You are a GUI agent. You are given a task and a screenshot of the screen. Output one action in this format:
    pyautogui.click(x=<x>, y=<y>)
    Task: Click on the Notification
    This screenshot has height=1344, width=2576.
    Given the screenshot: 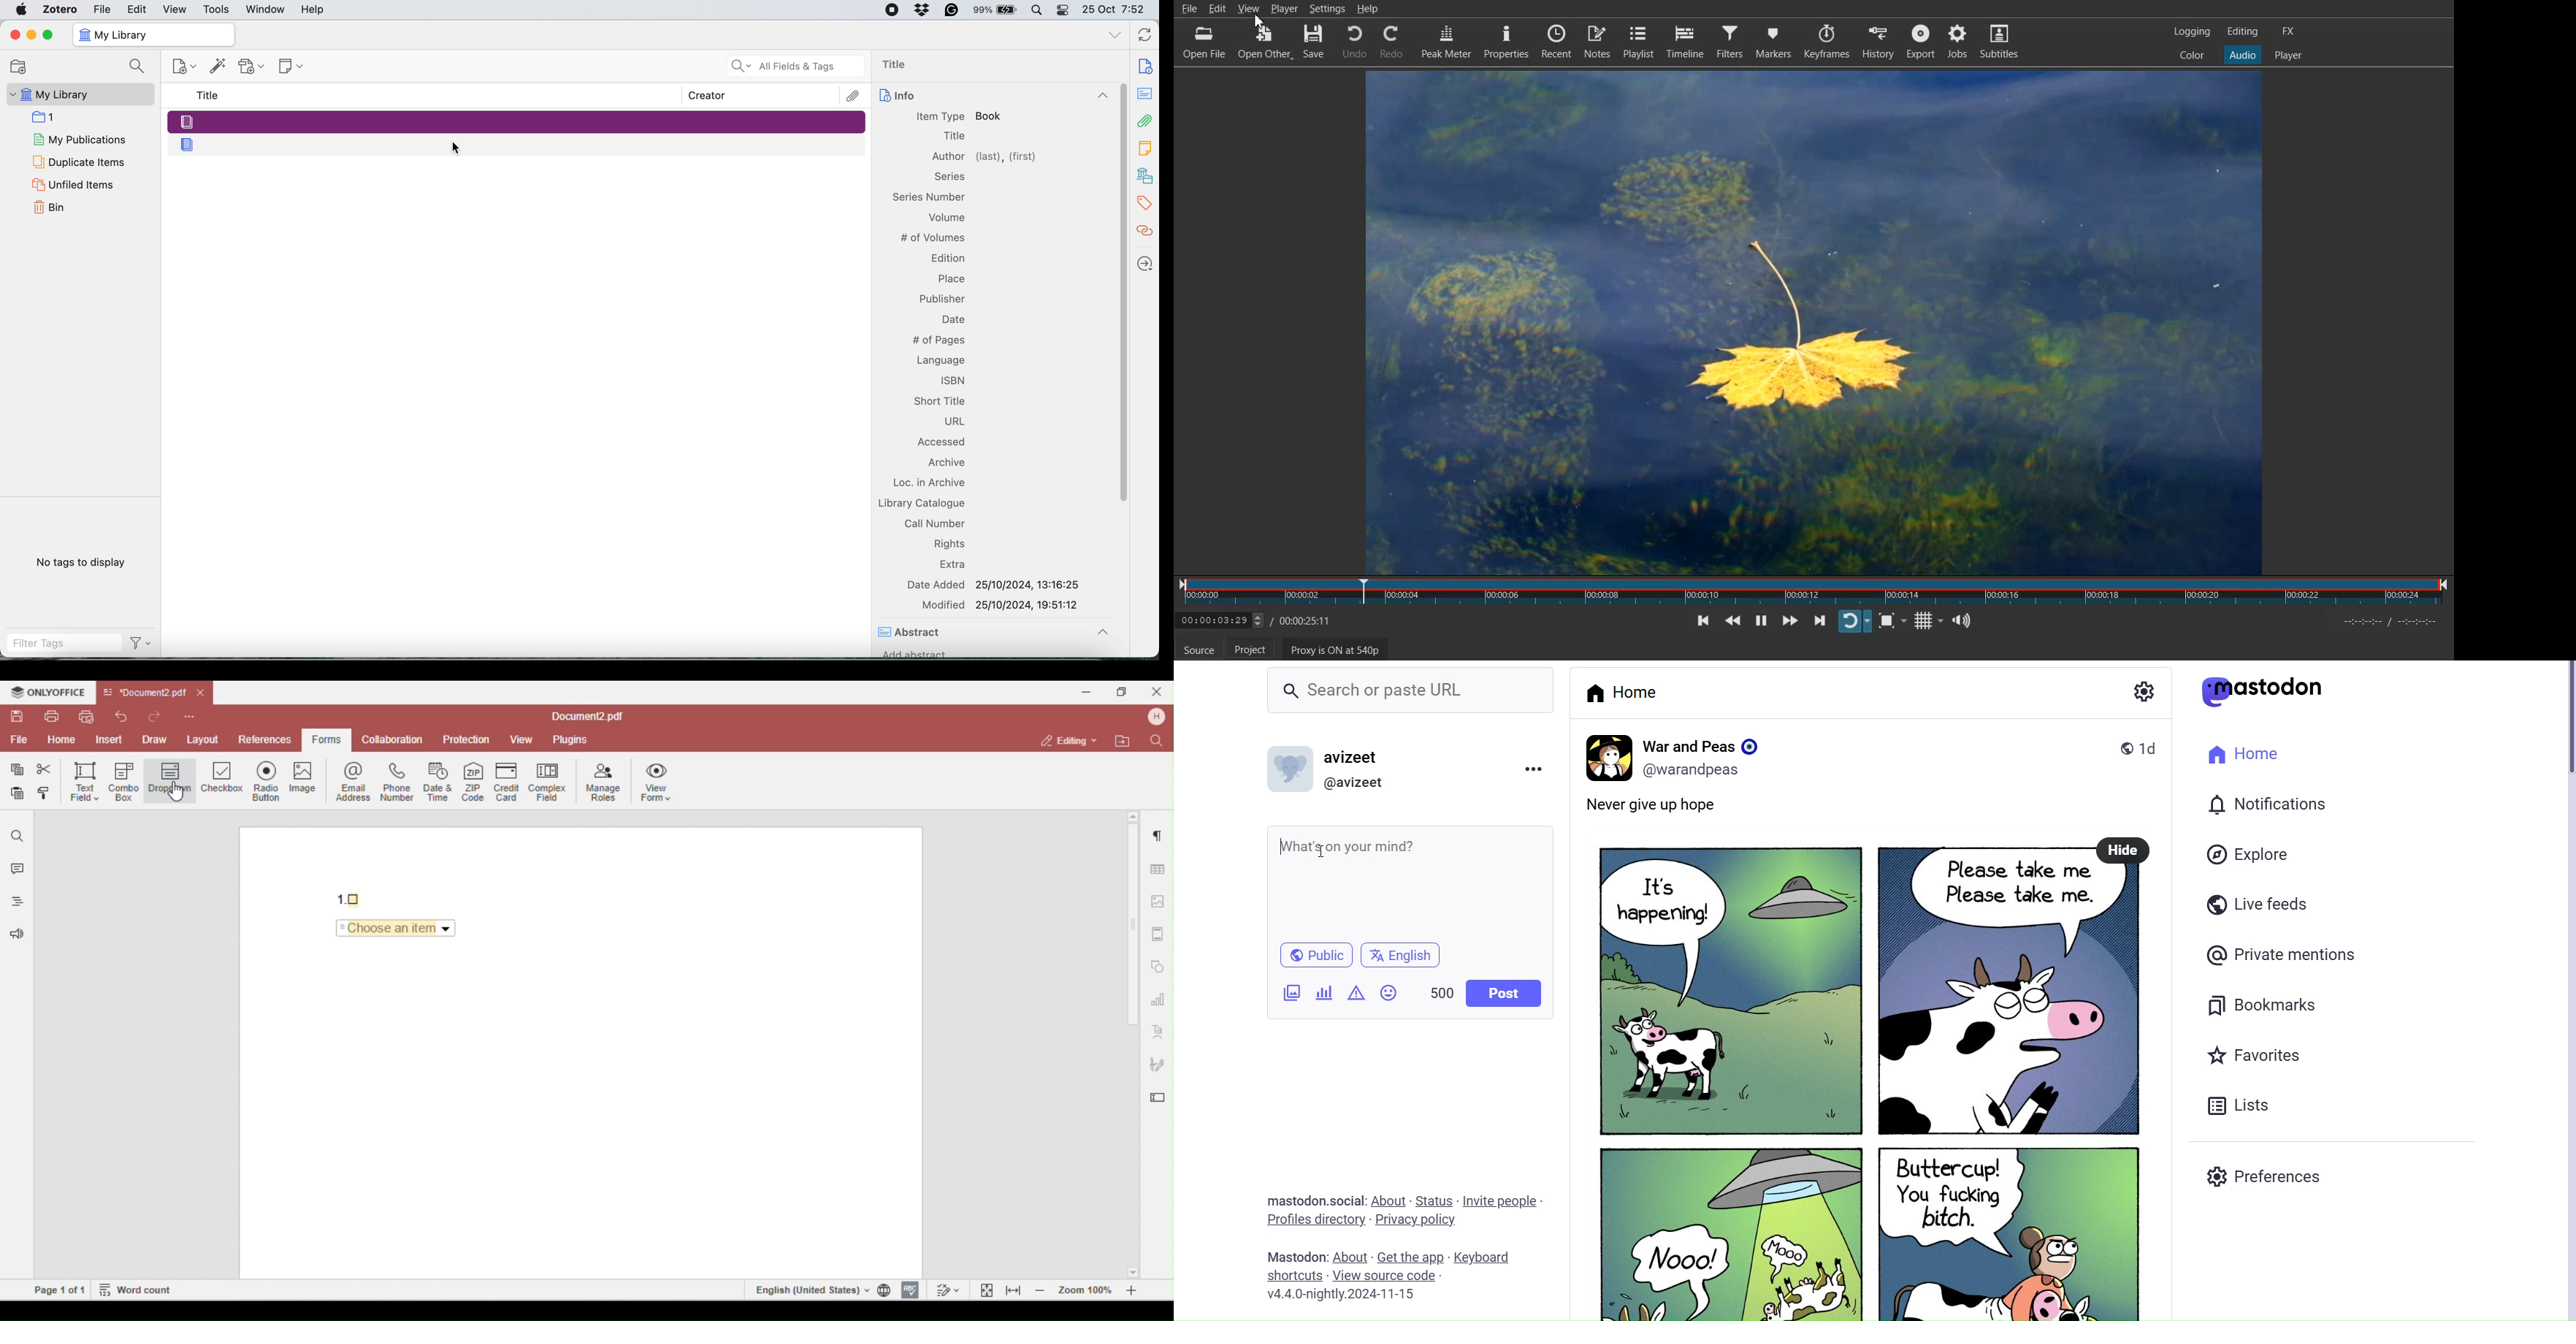 What is the action you would take?
    pyautogui.click(x=2269, y=802)
    